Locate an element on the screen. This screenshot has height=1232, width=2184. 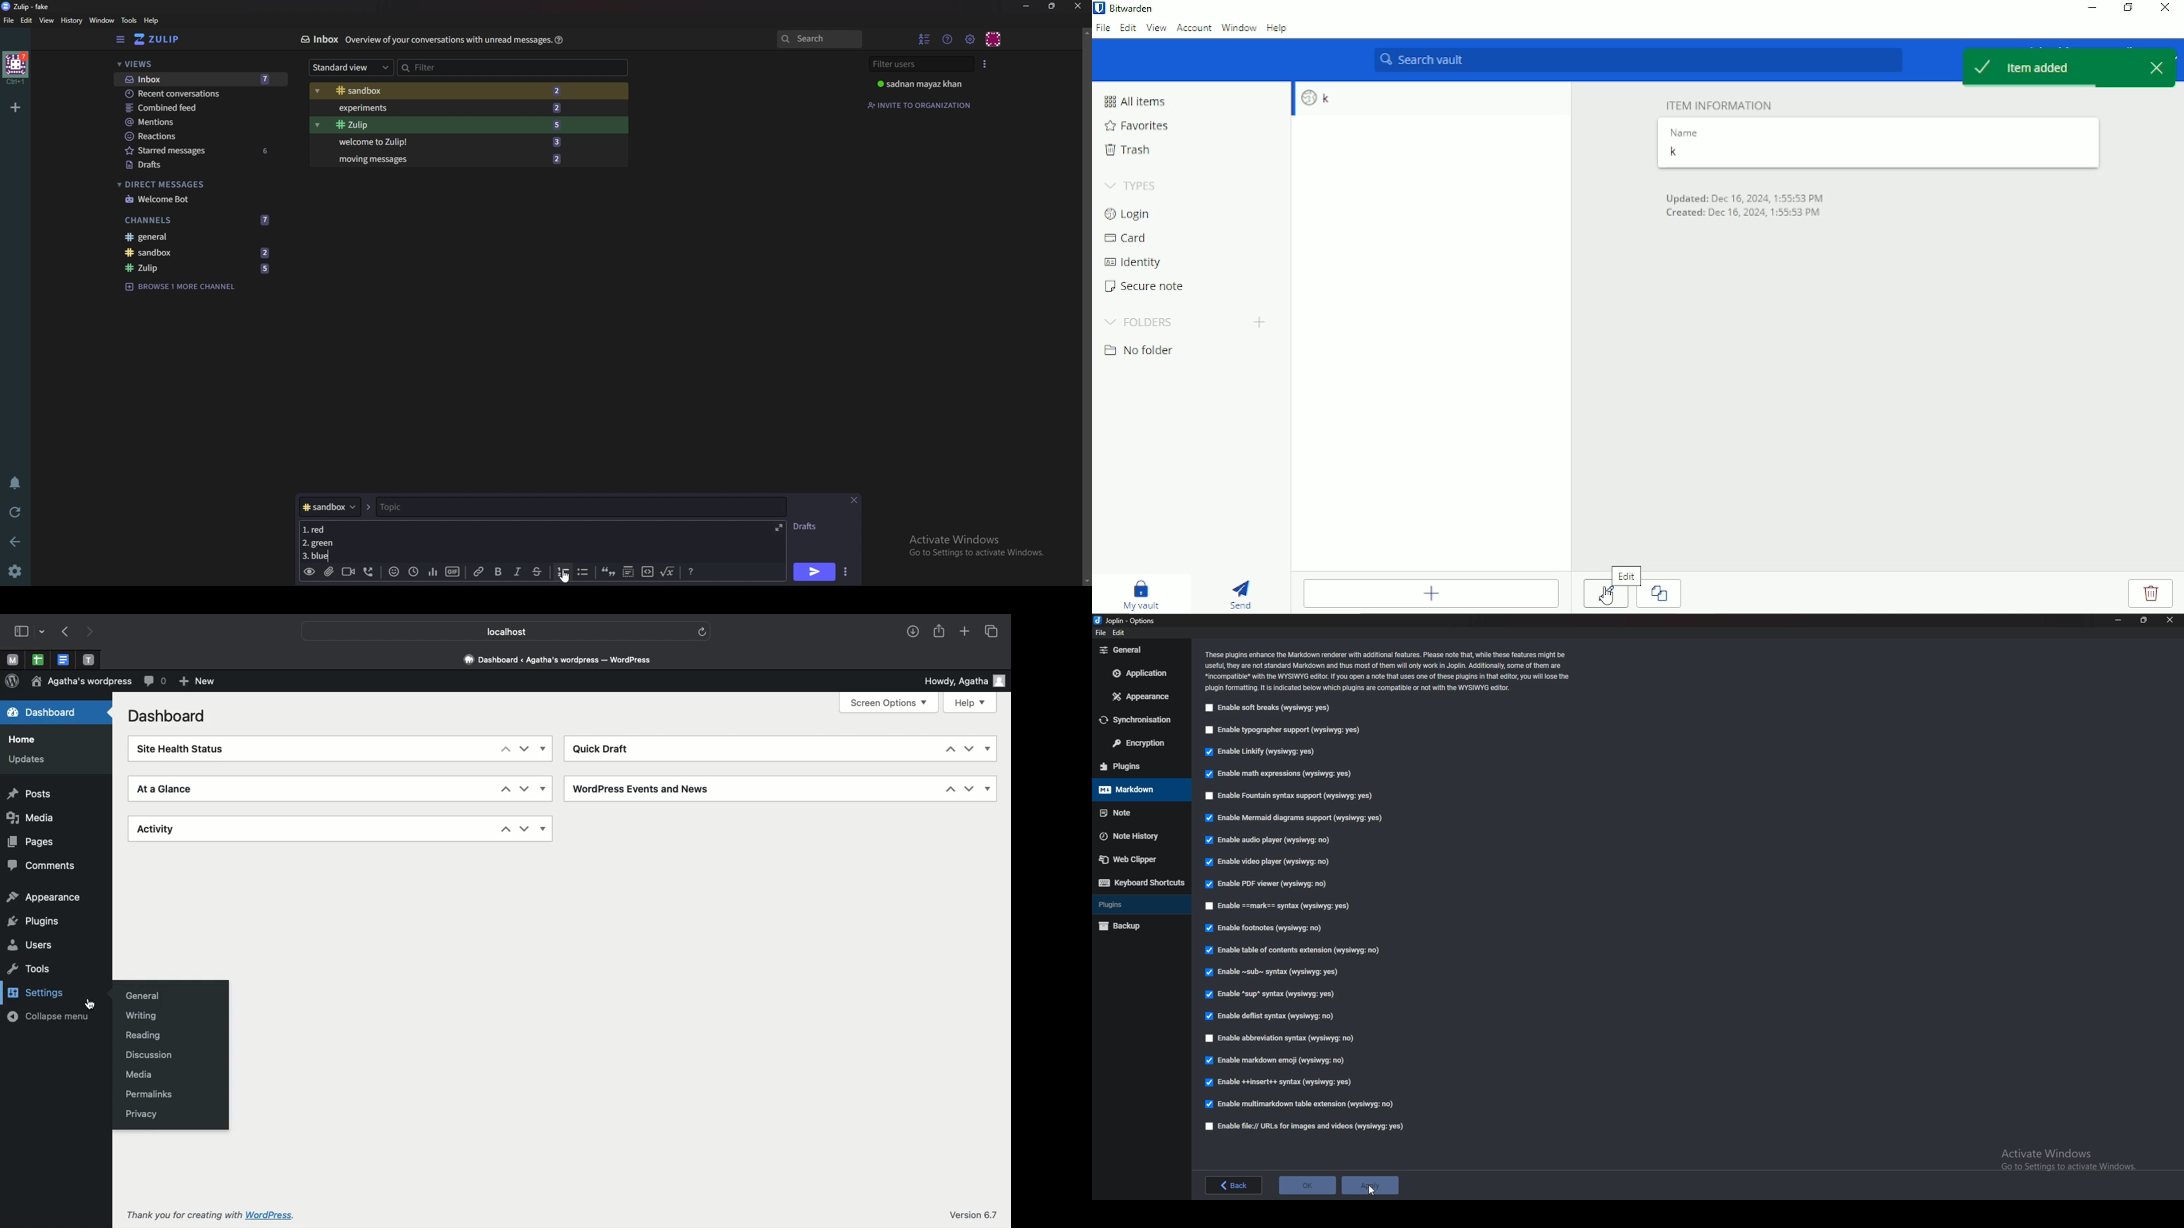
Send is located at coordinates (814, 573).